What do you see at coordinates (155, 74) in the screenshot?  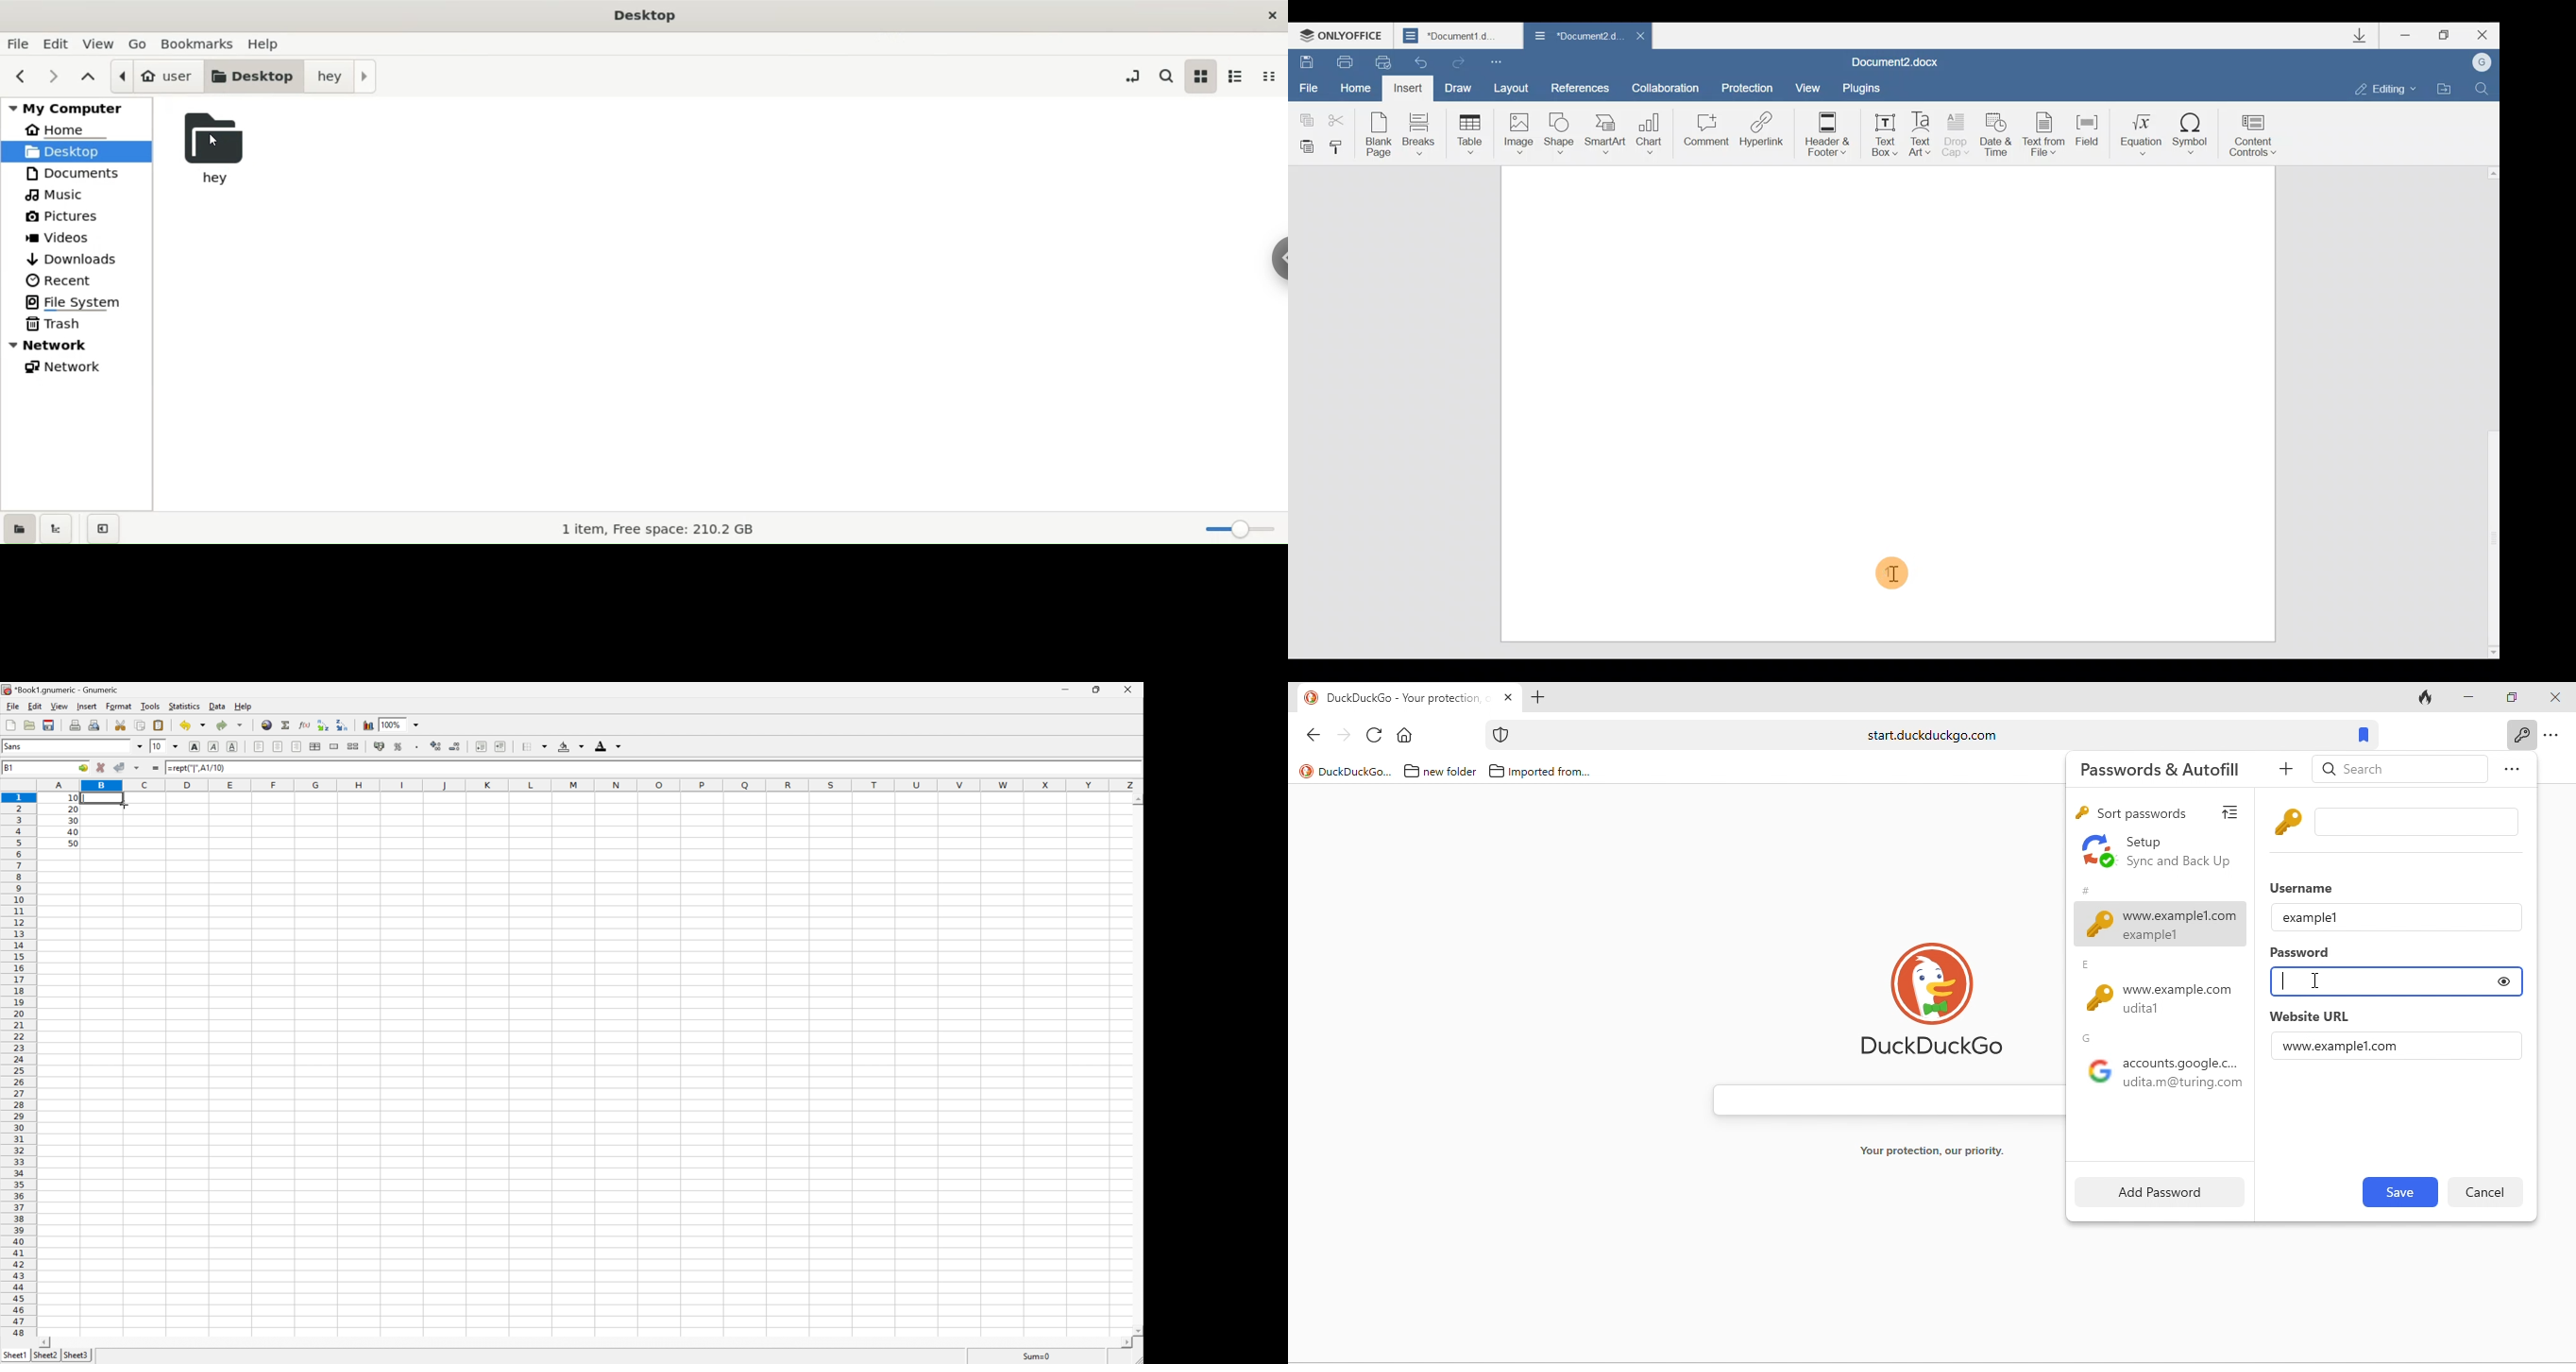 I see `user` at bounding box center [155, 74].